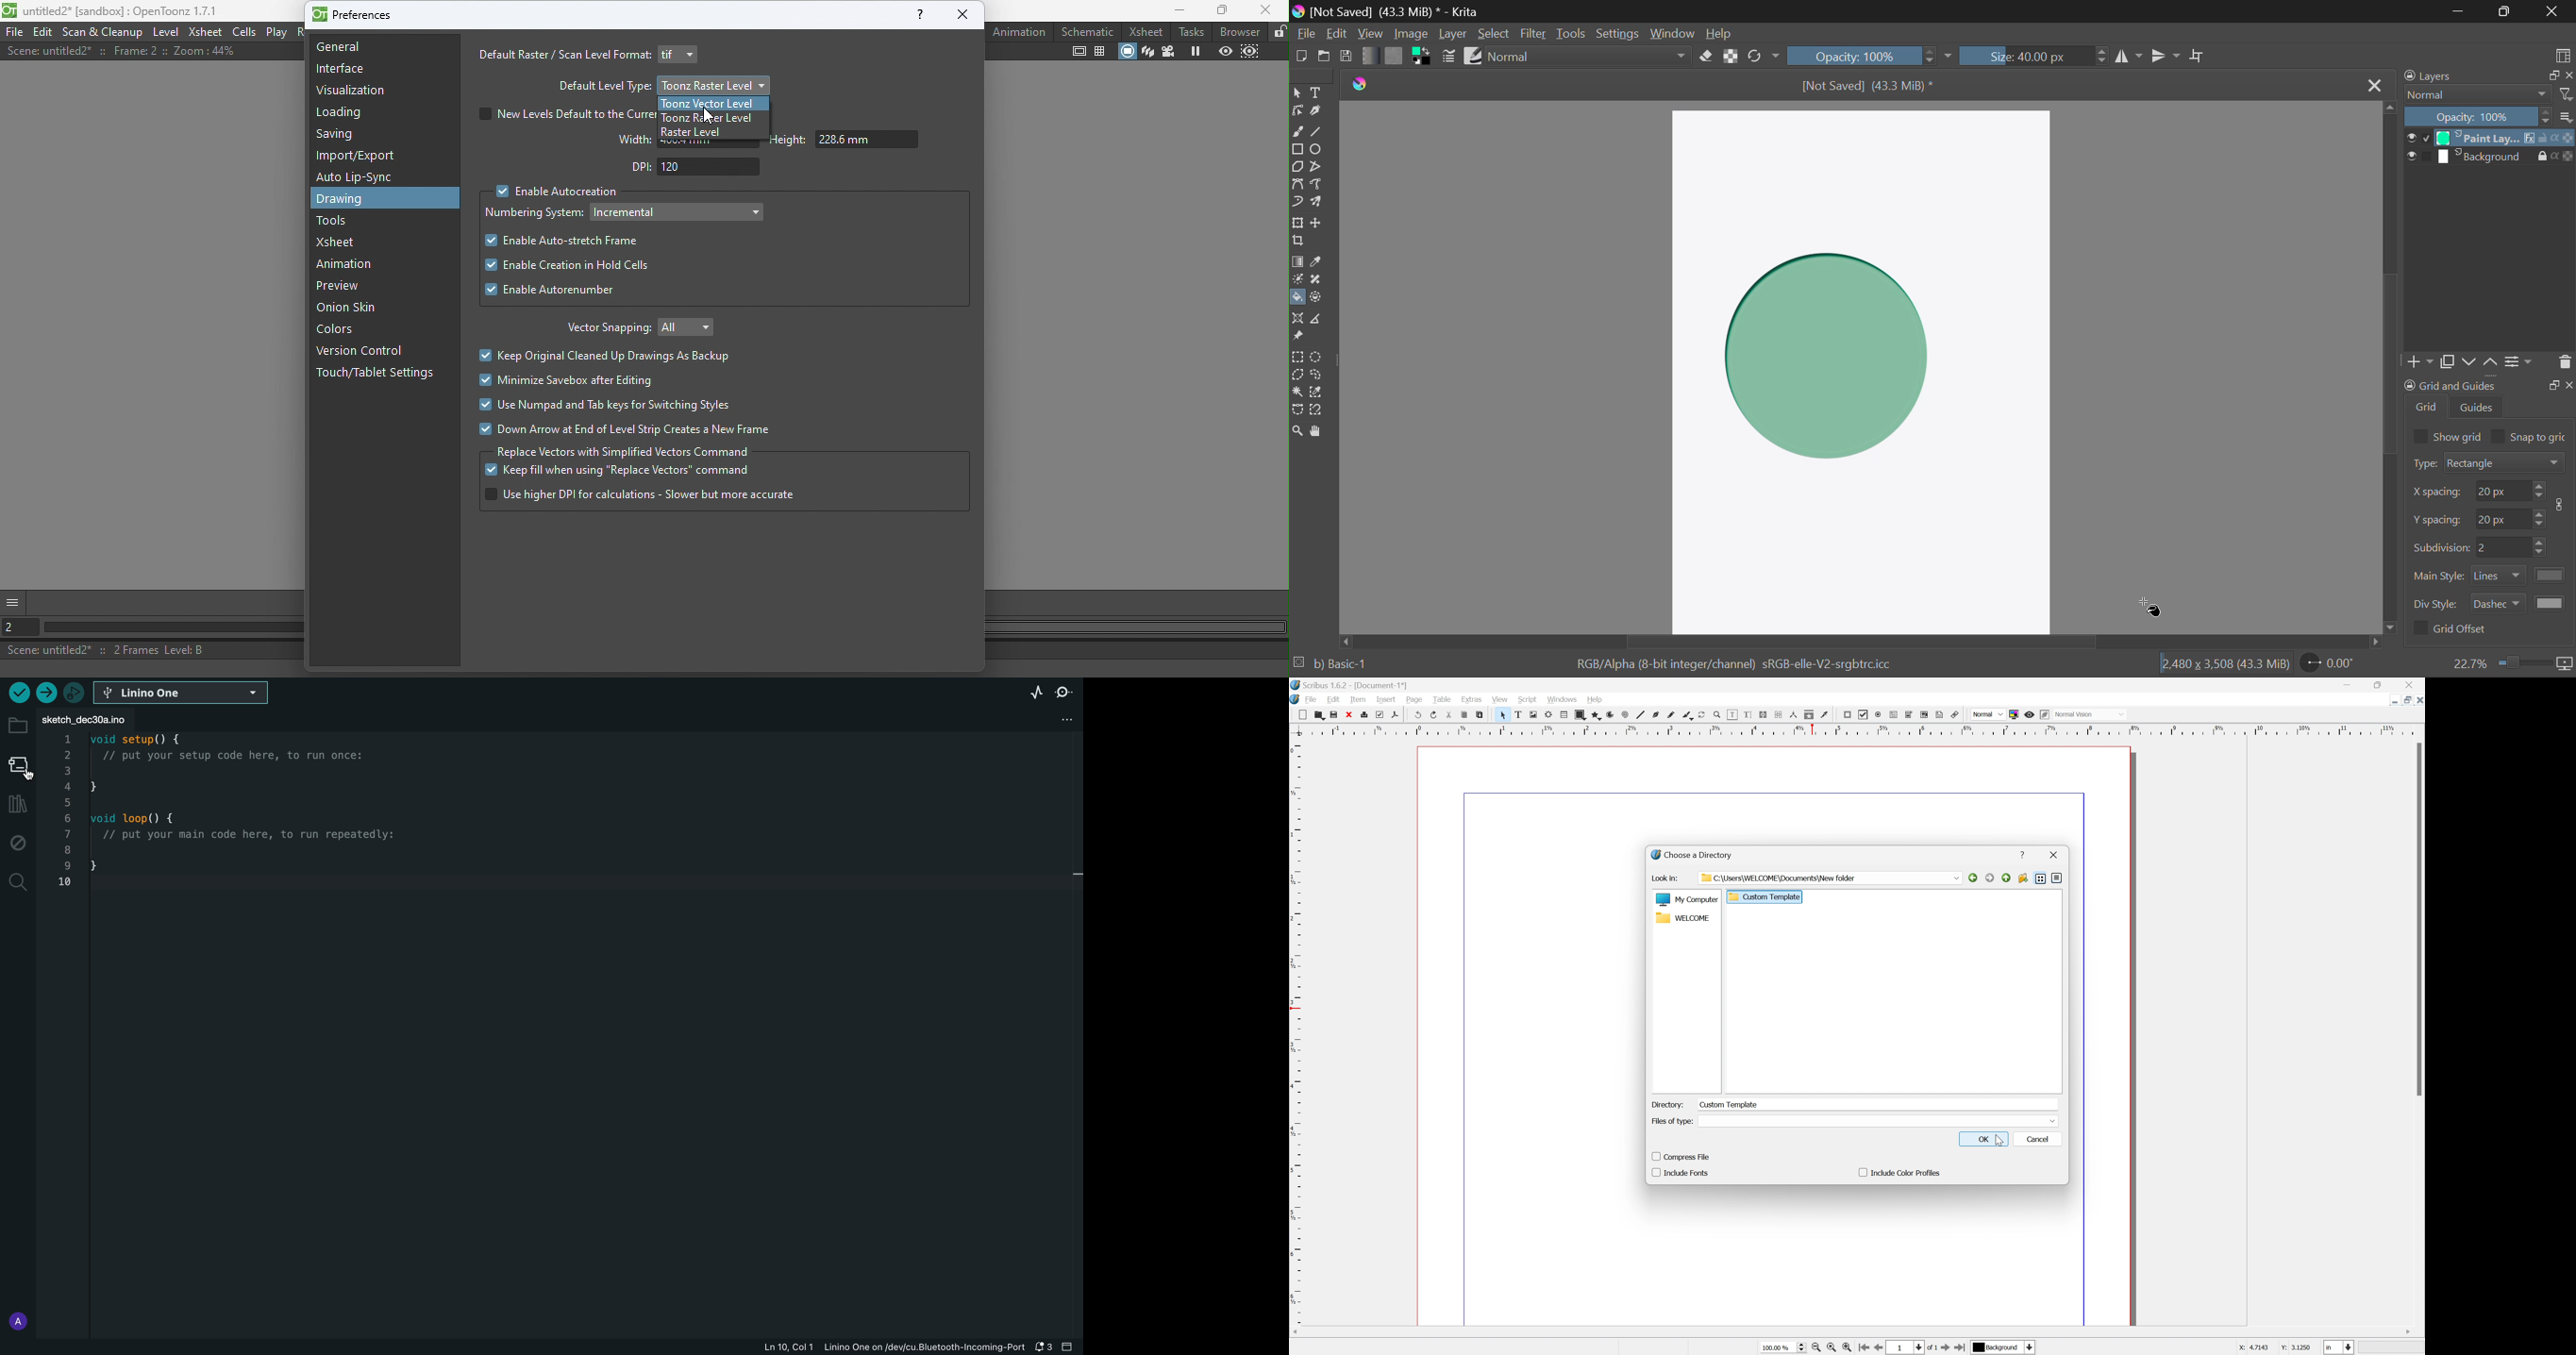  I want to click on Grid Characteristic Input, so click(2492, 548).